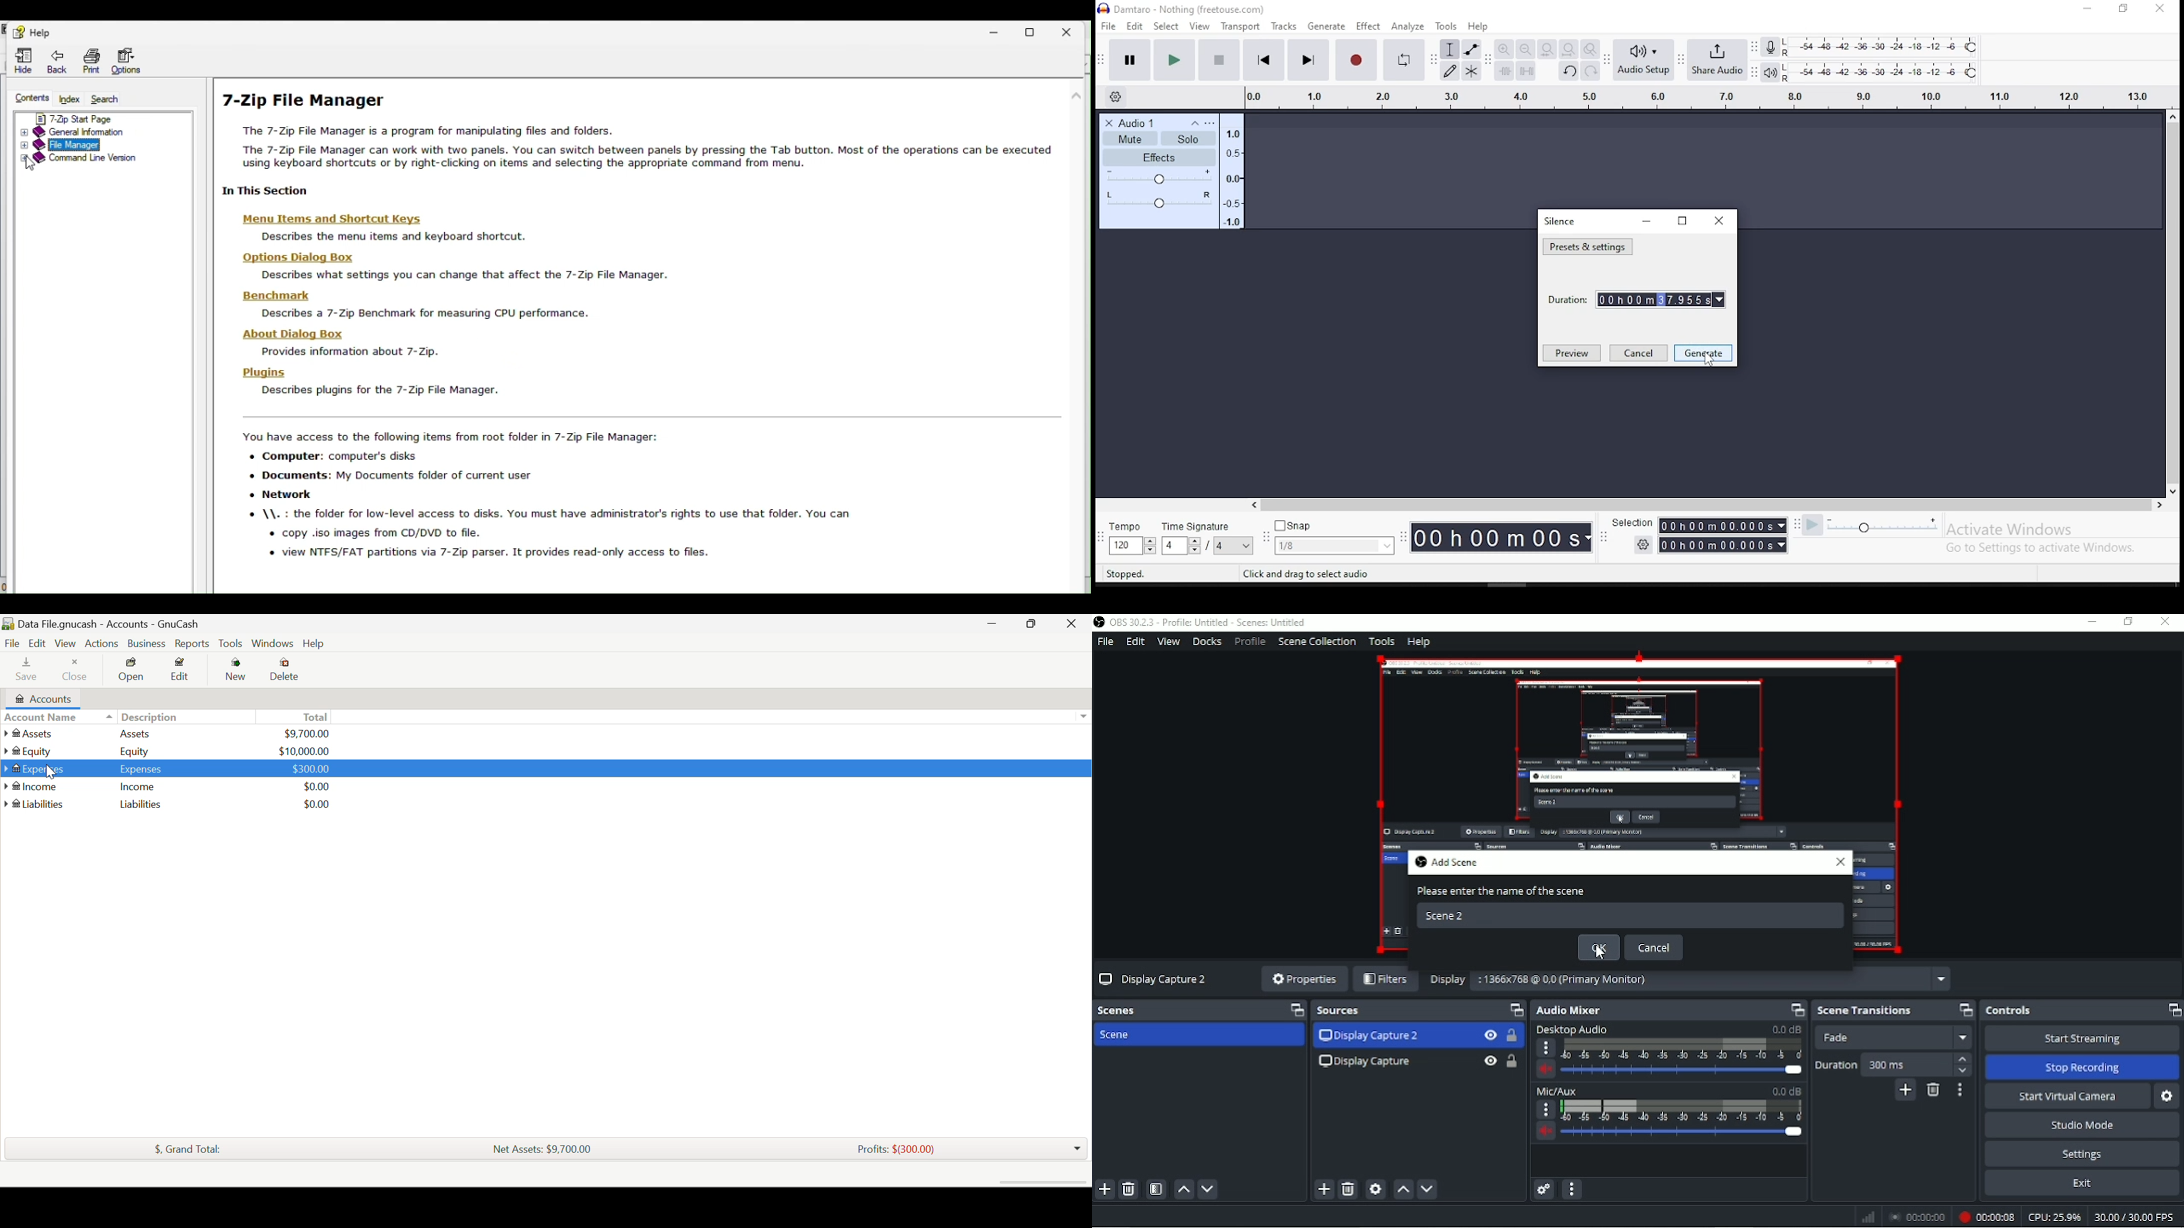 Image resolution: width=2184 pixels, height=1232 pixels. Describe the element at coordinates (1504, 71) in the screenshot. I see `trim audio outside selection` at that location.